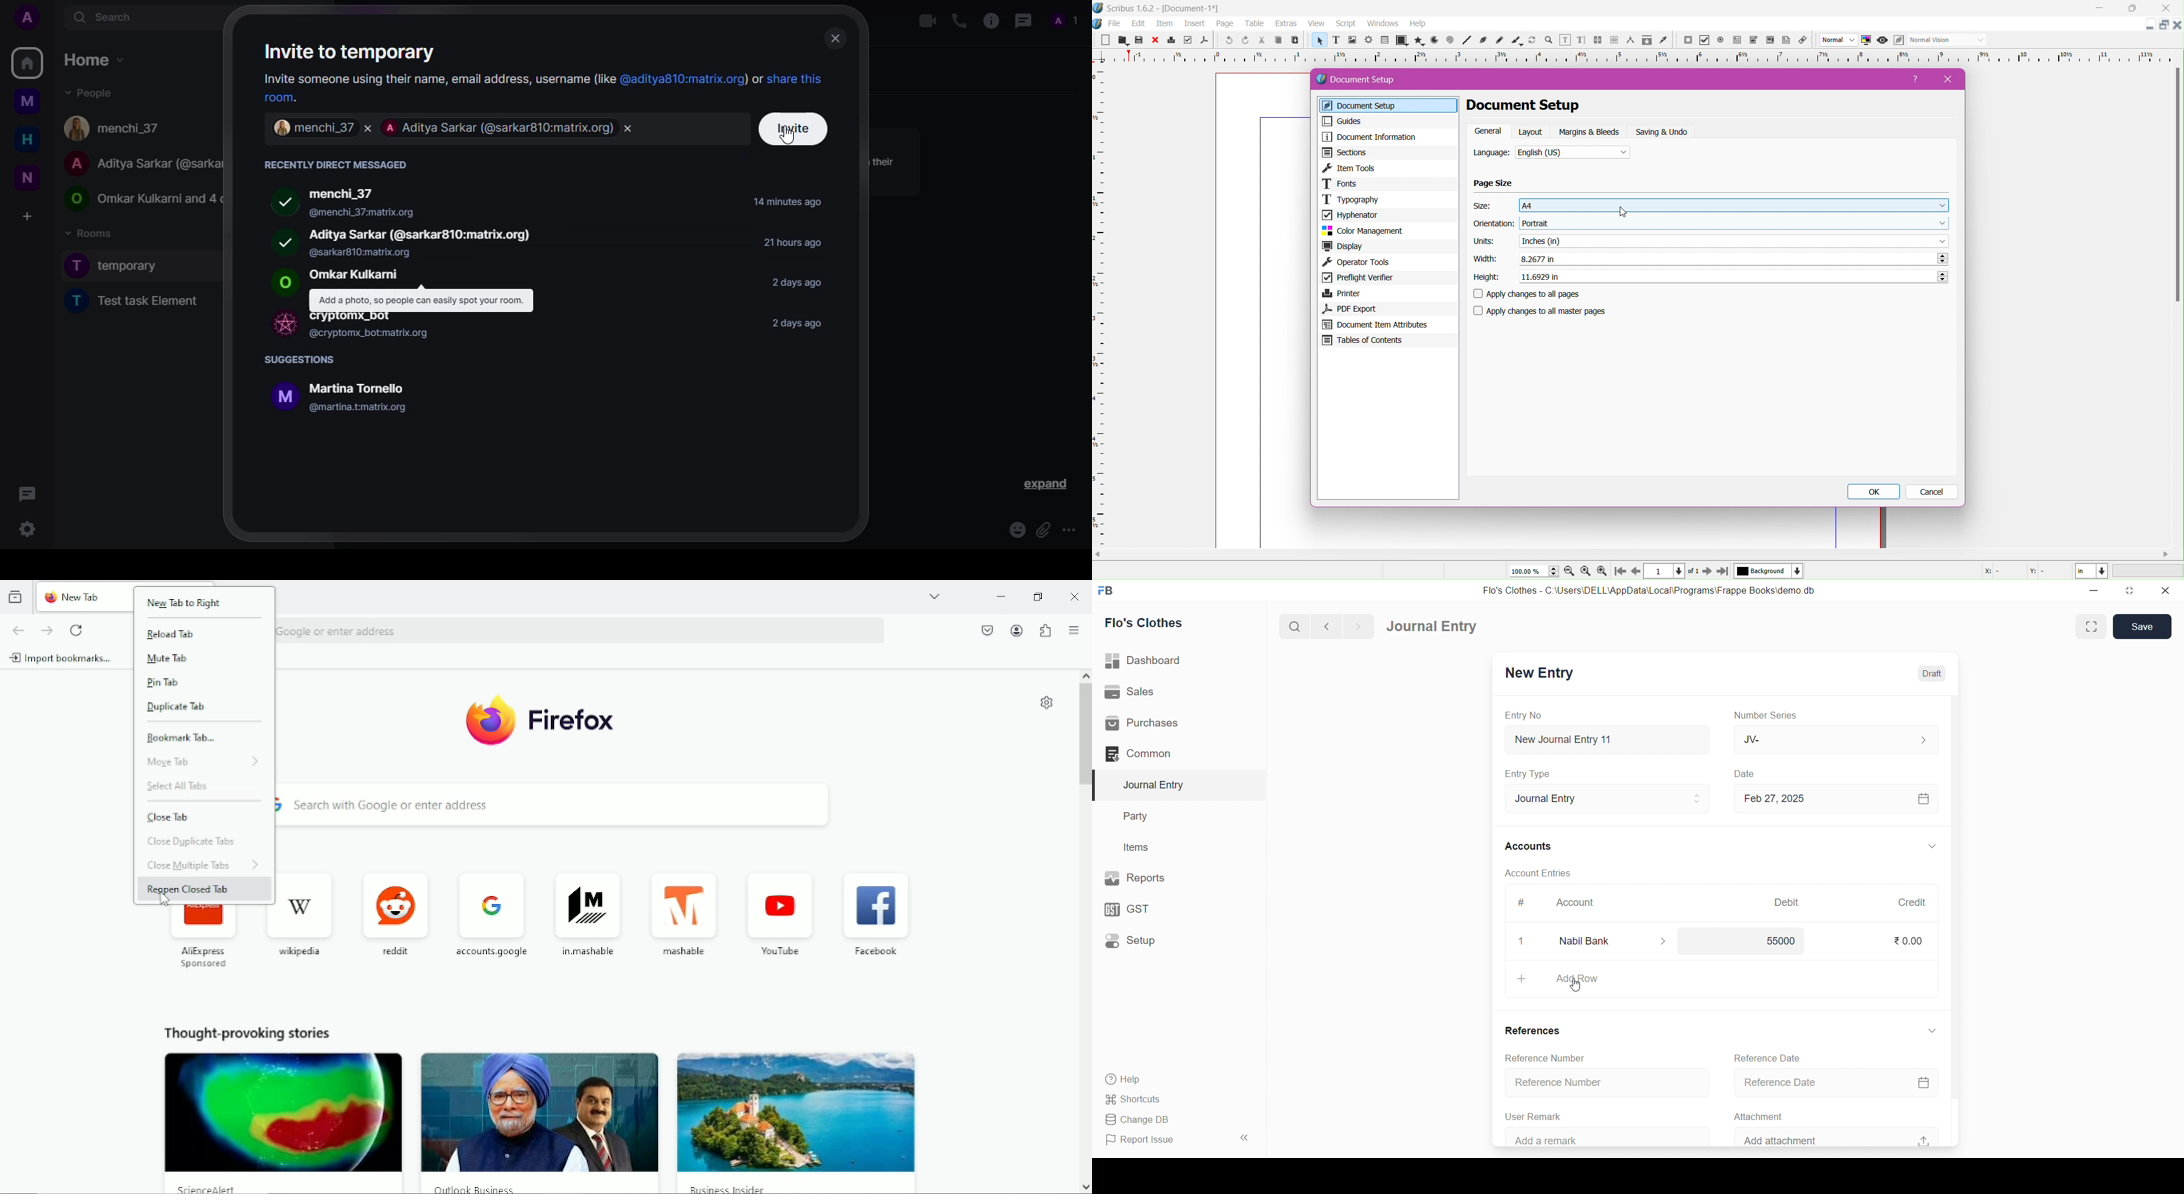 The height and width of the screenshot is (1204, 2184). I want to click on Height, so click(1487, 278).